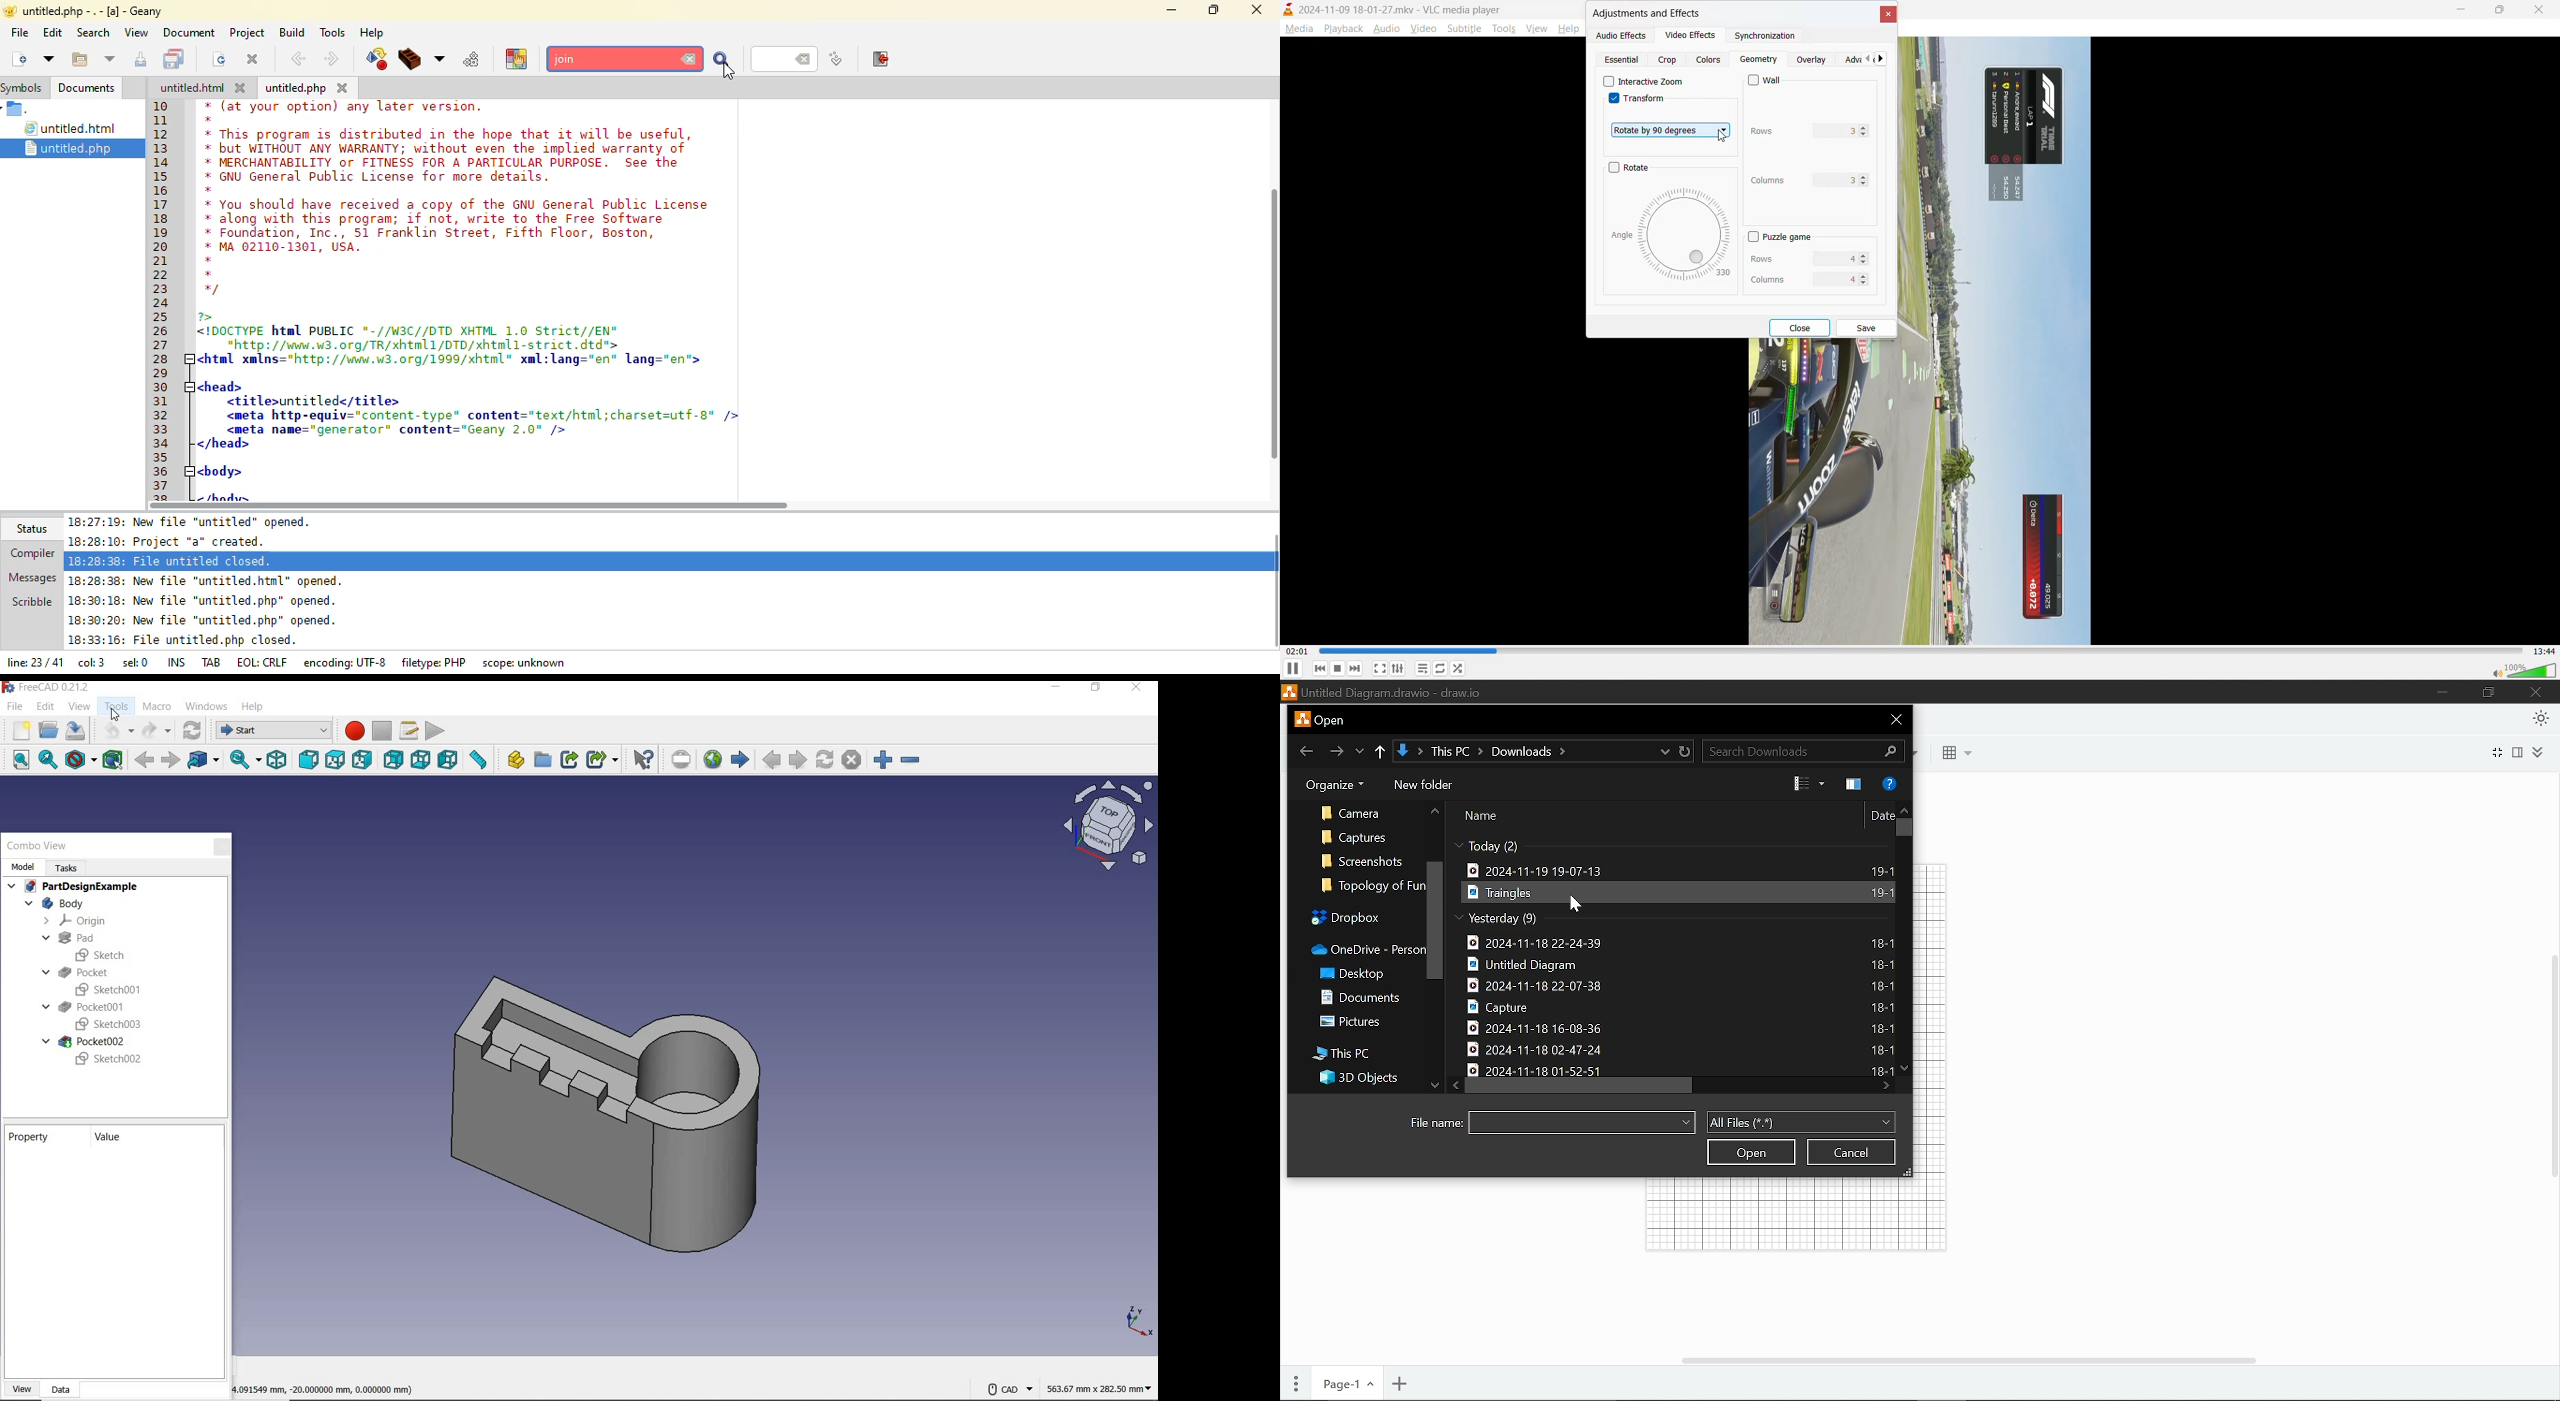  I want to click on Decrease, so click(1865, 281).